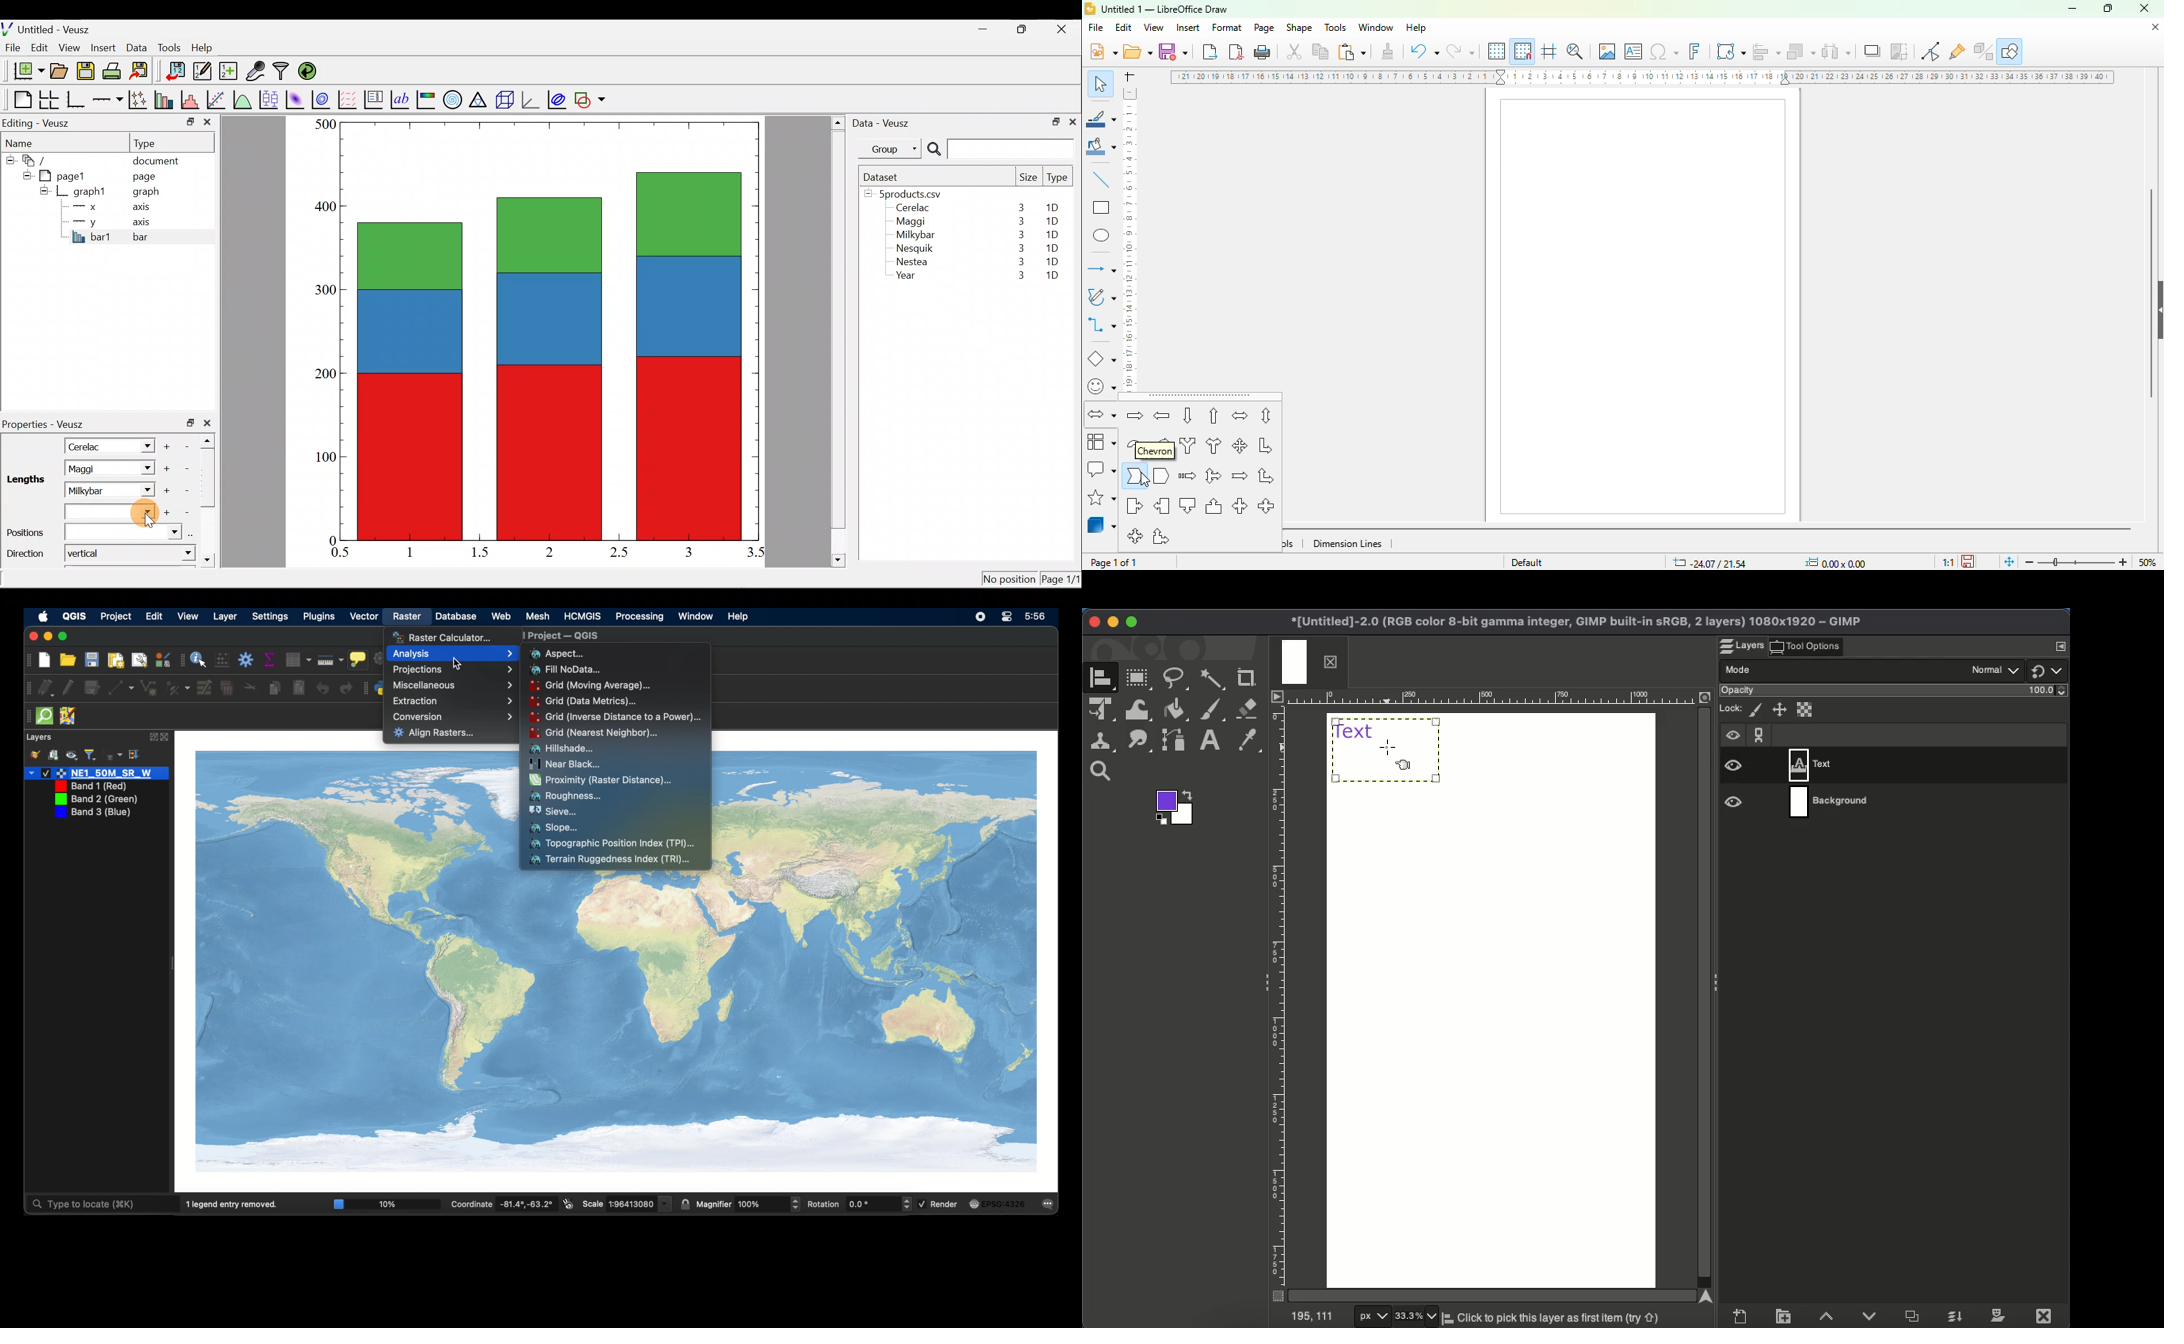 The width and height of the screenshot is (2184, 1344). Describe the element at coordinates (2108, 8) in the screenshot. I see `maximize` at that location.